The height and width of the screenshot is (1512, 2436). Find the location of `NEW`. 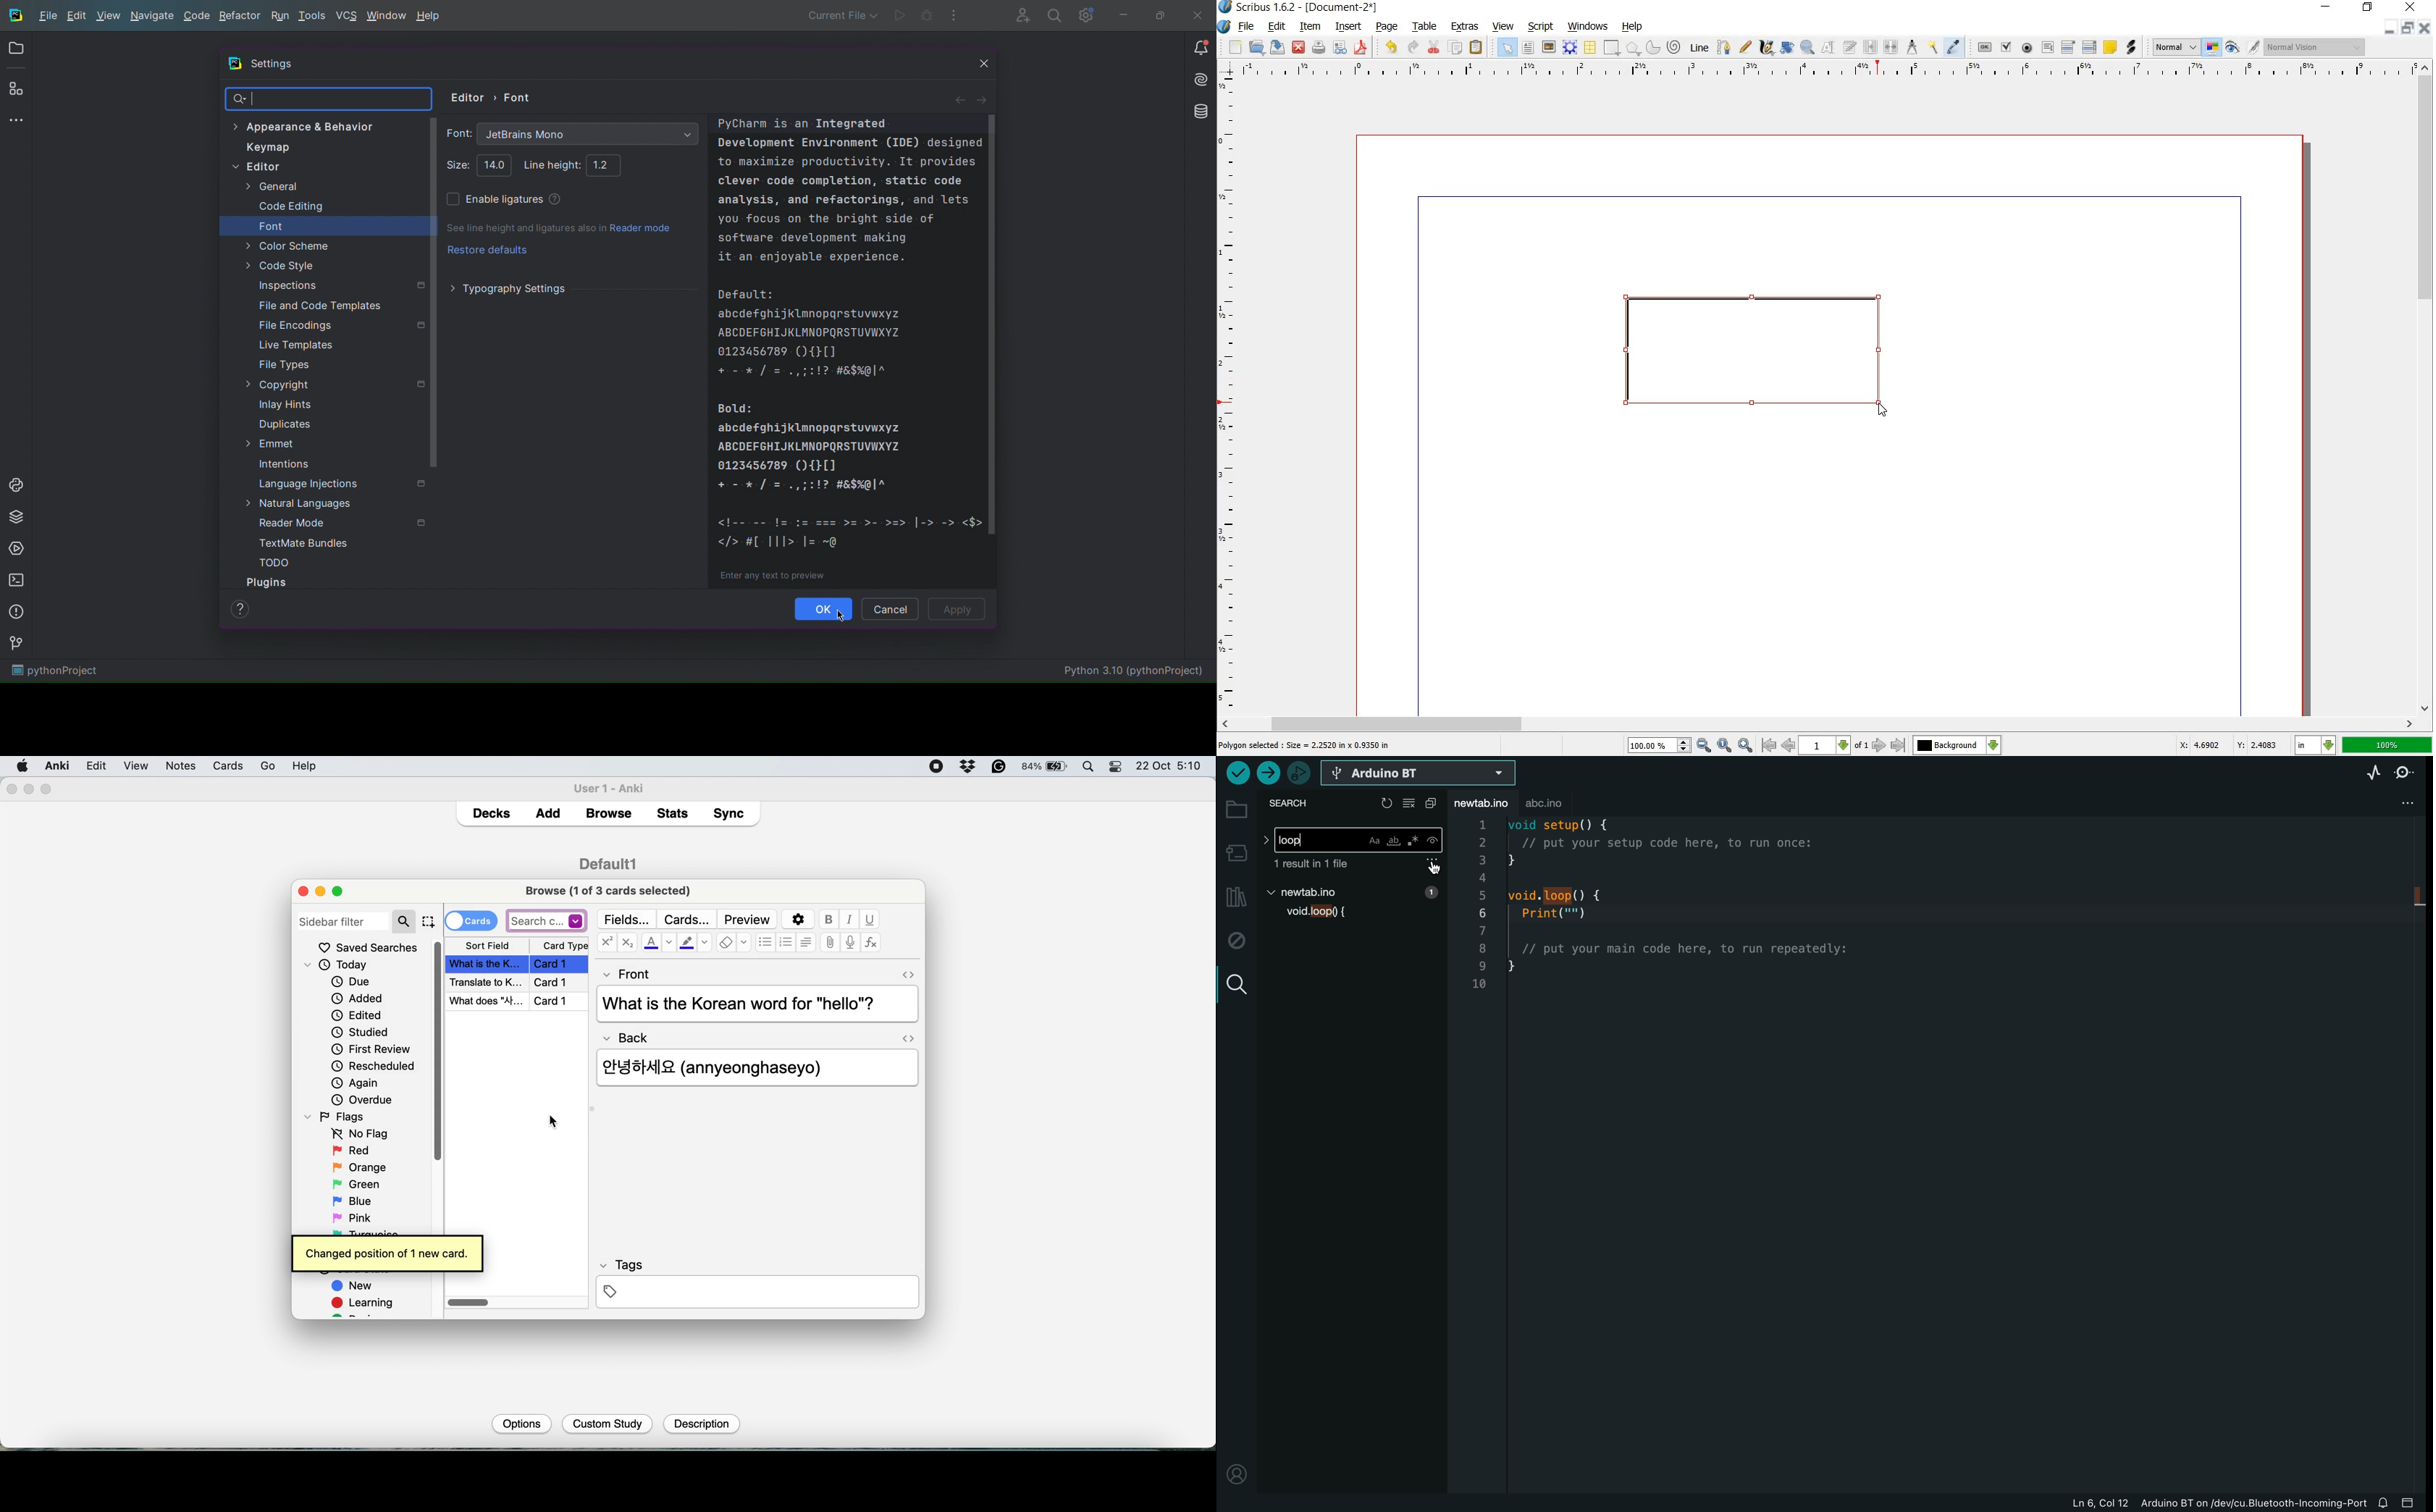

NEW is located at coordinates (1235, 48).